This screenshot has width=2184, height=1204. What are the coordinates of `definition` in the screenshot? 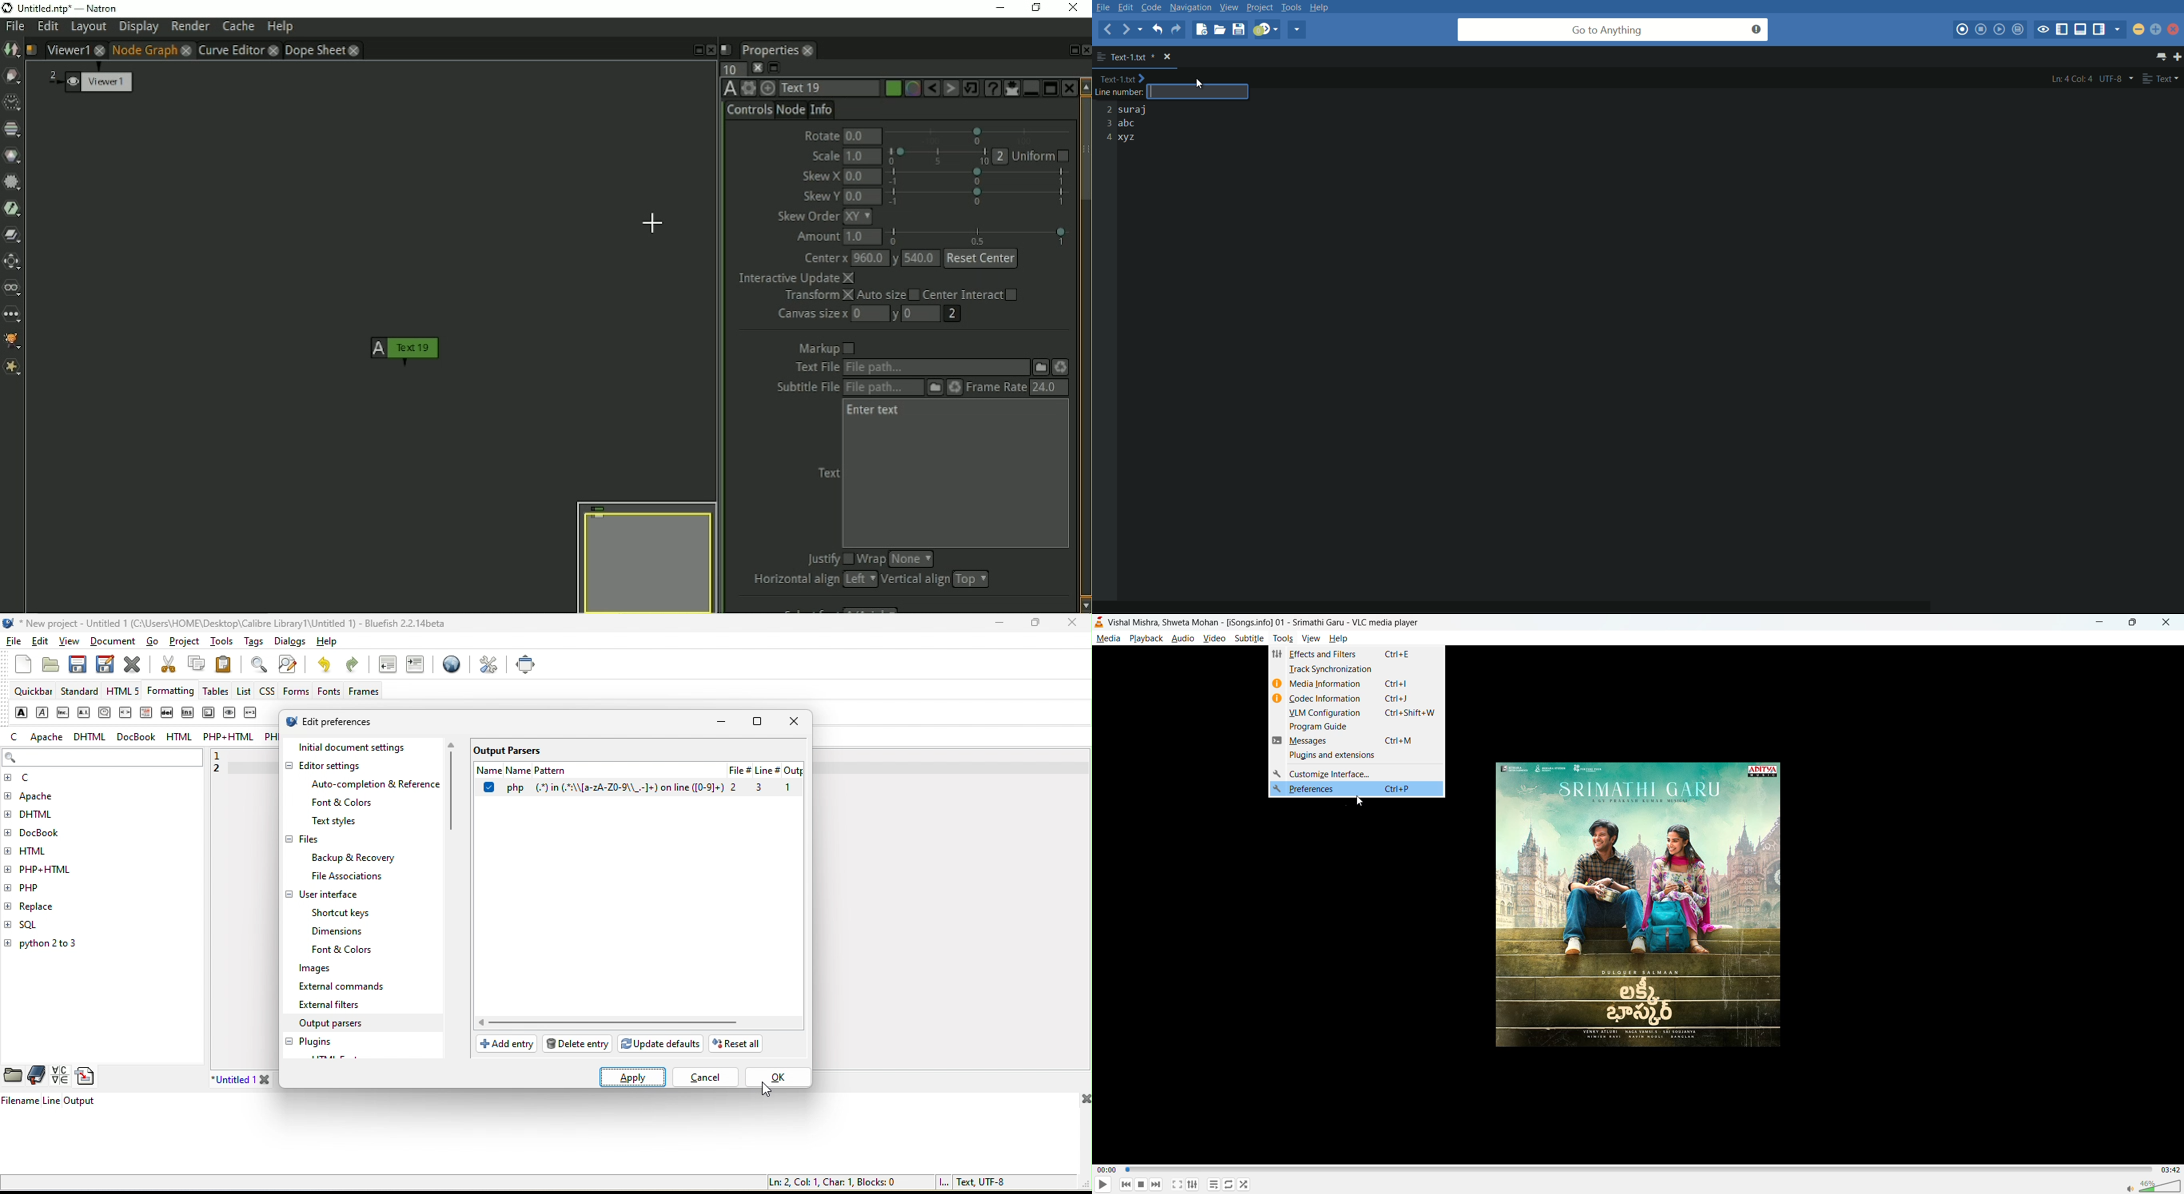 It's located at (145, 713).